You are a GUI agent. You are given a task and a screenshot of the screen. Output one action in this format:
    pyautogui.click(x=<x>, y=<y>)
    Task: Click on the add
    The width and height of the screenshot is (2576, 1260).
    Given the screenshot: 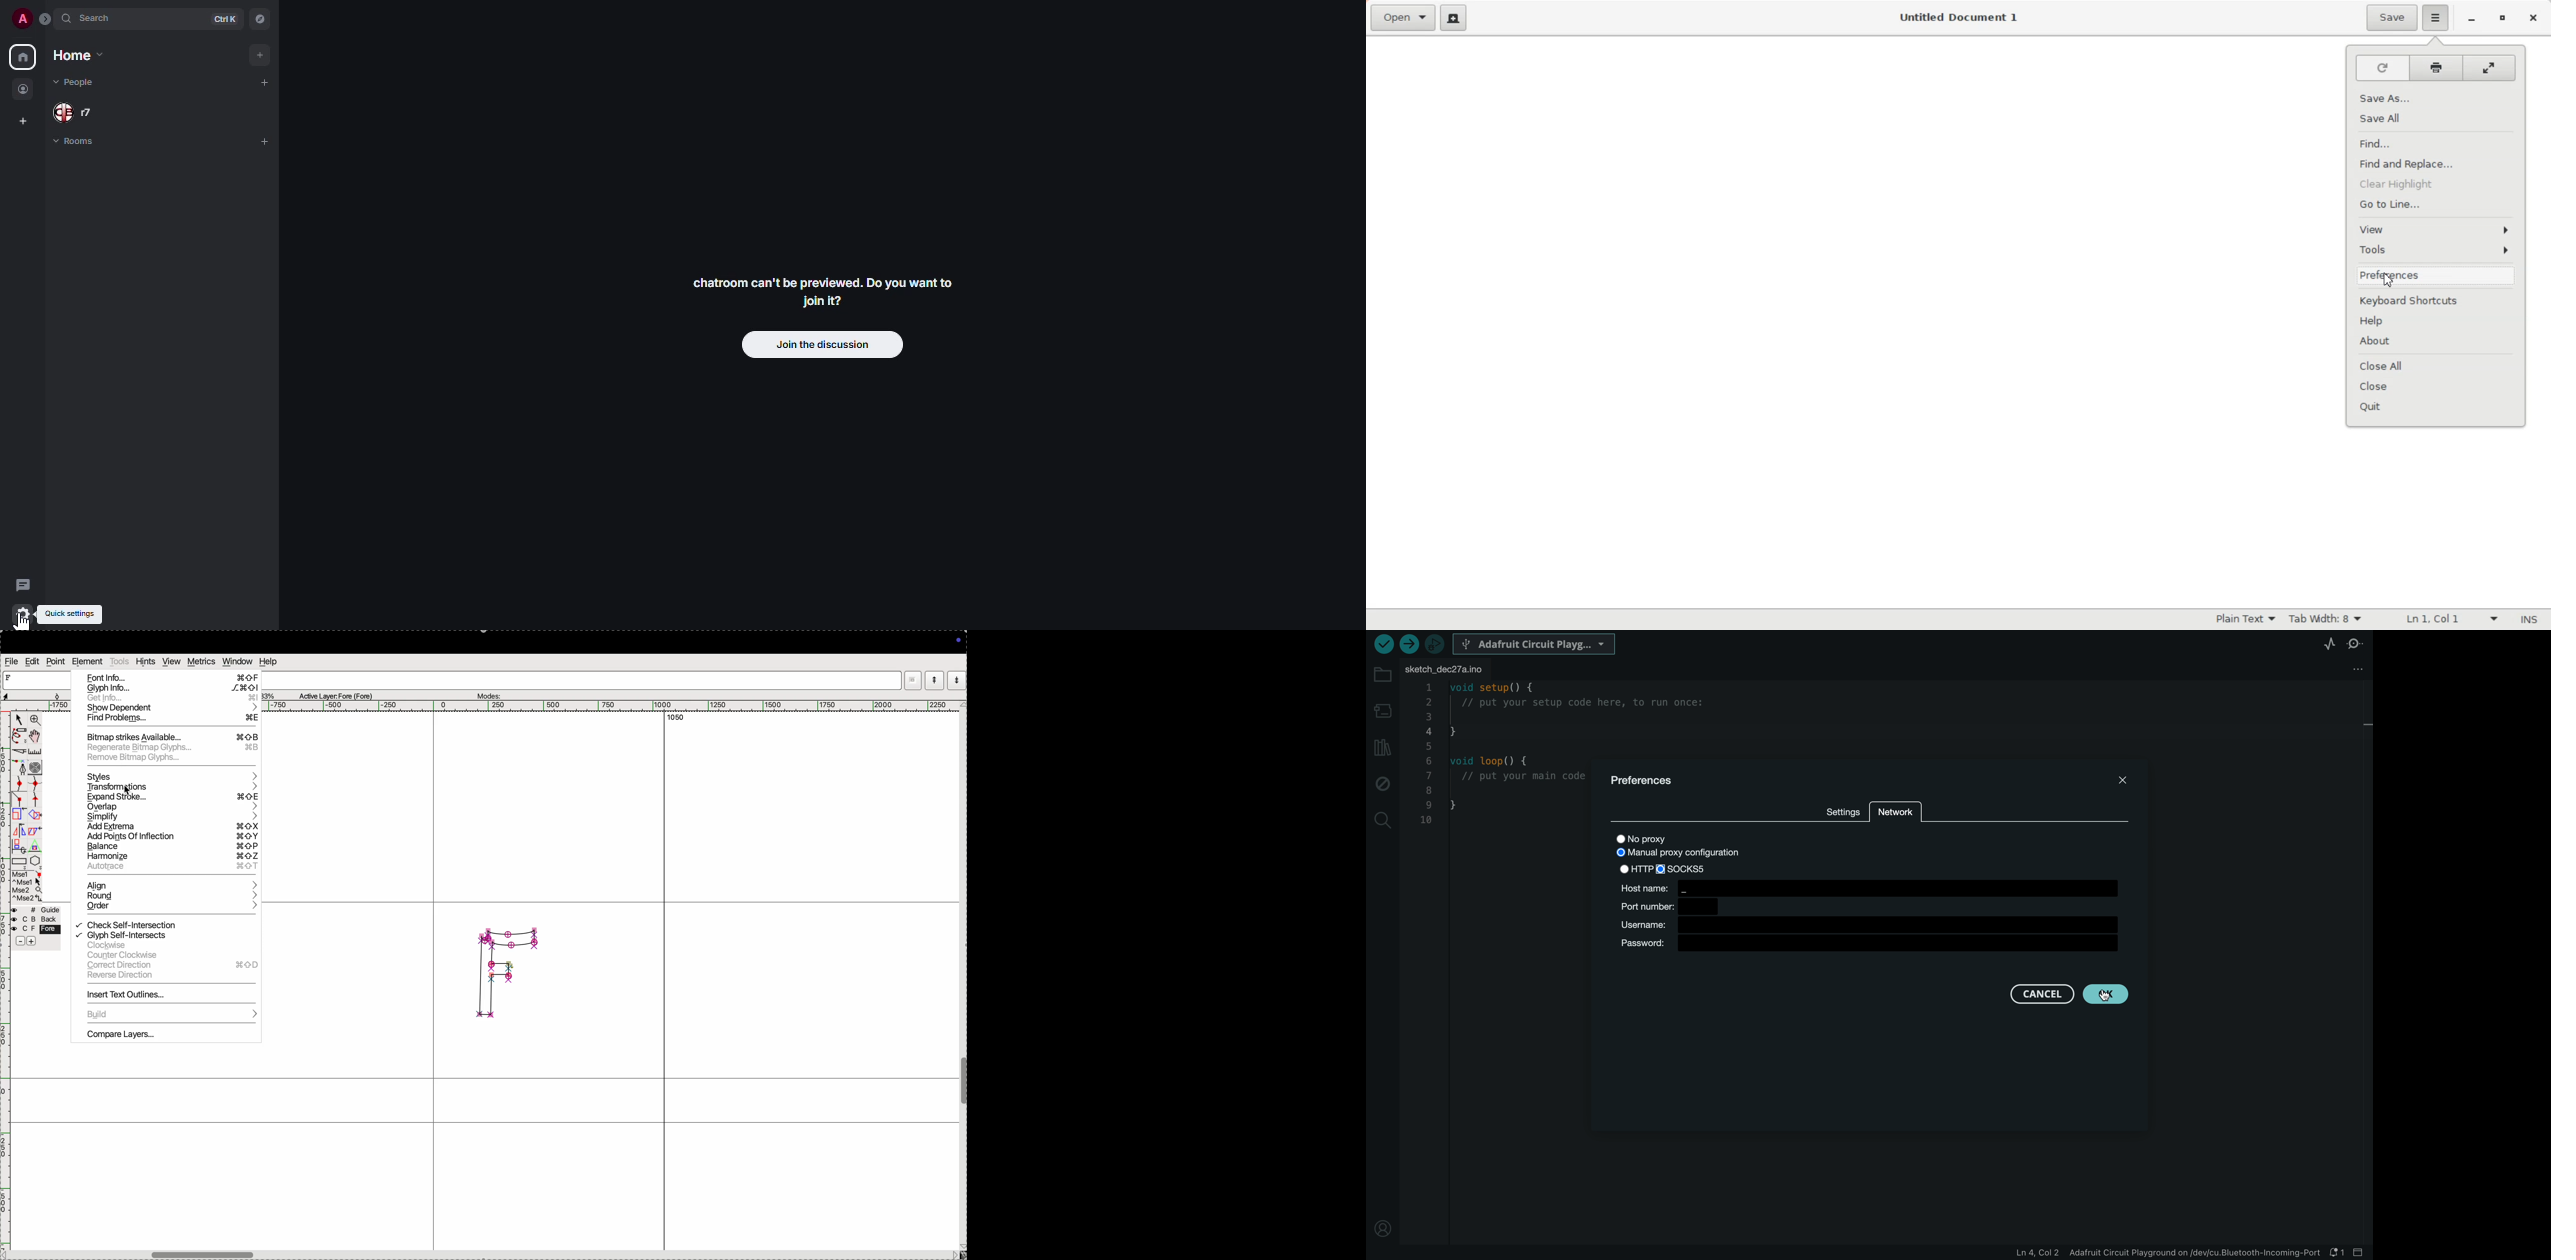 What is the action you would take?
    pyautogui.click(x=263, y=143)
    